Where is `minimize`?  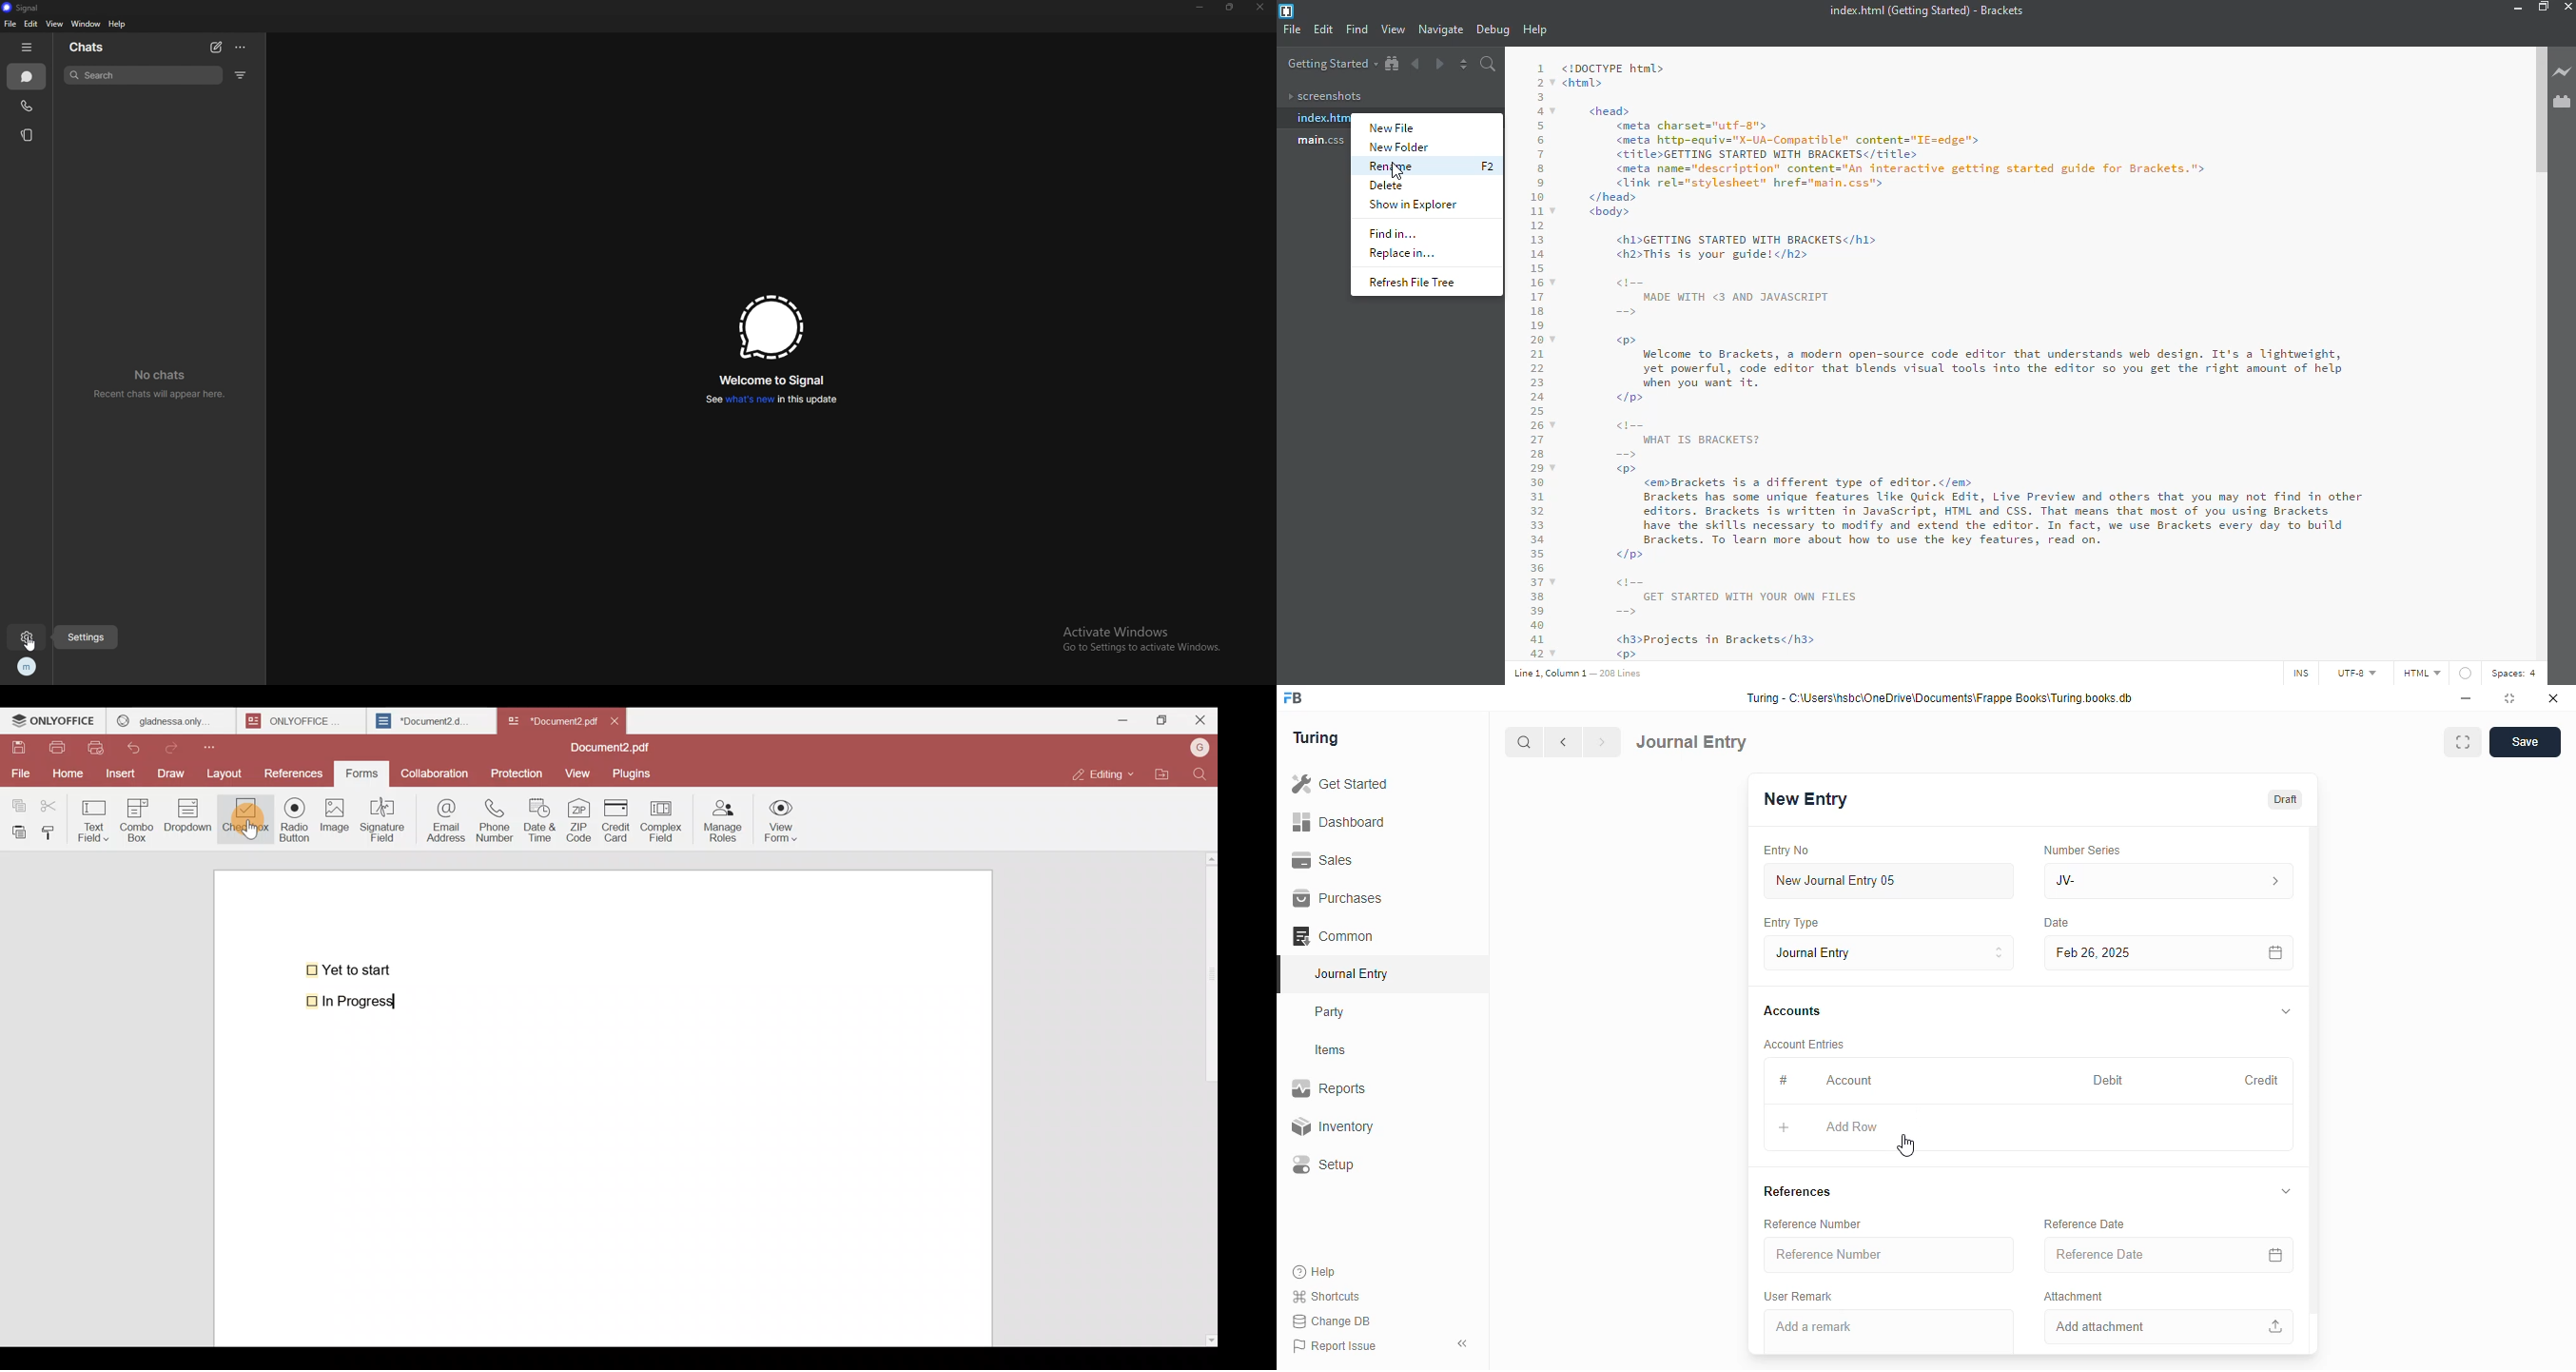
minimize is located at coordinates (1200, 7).